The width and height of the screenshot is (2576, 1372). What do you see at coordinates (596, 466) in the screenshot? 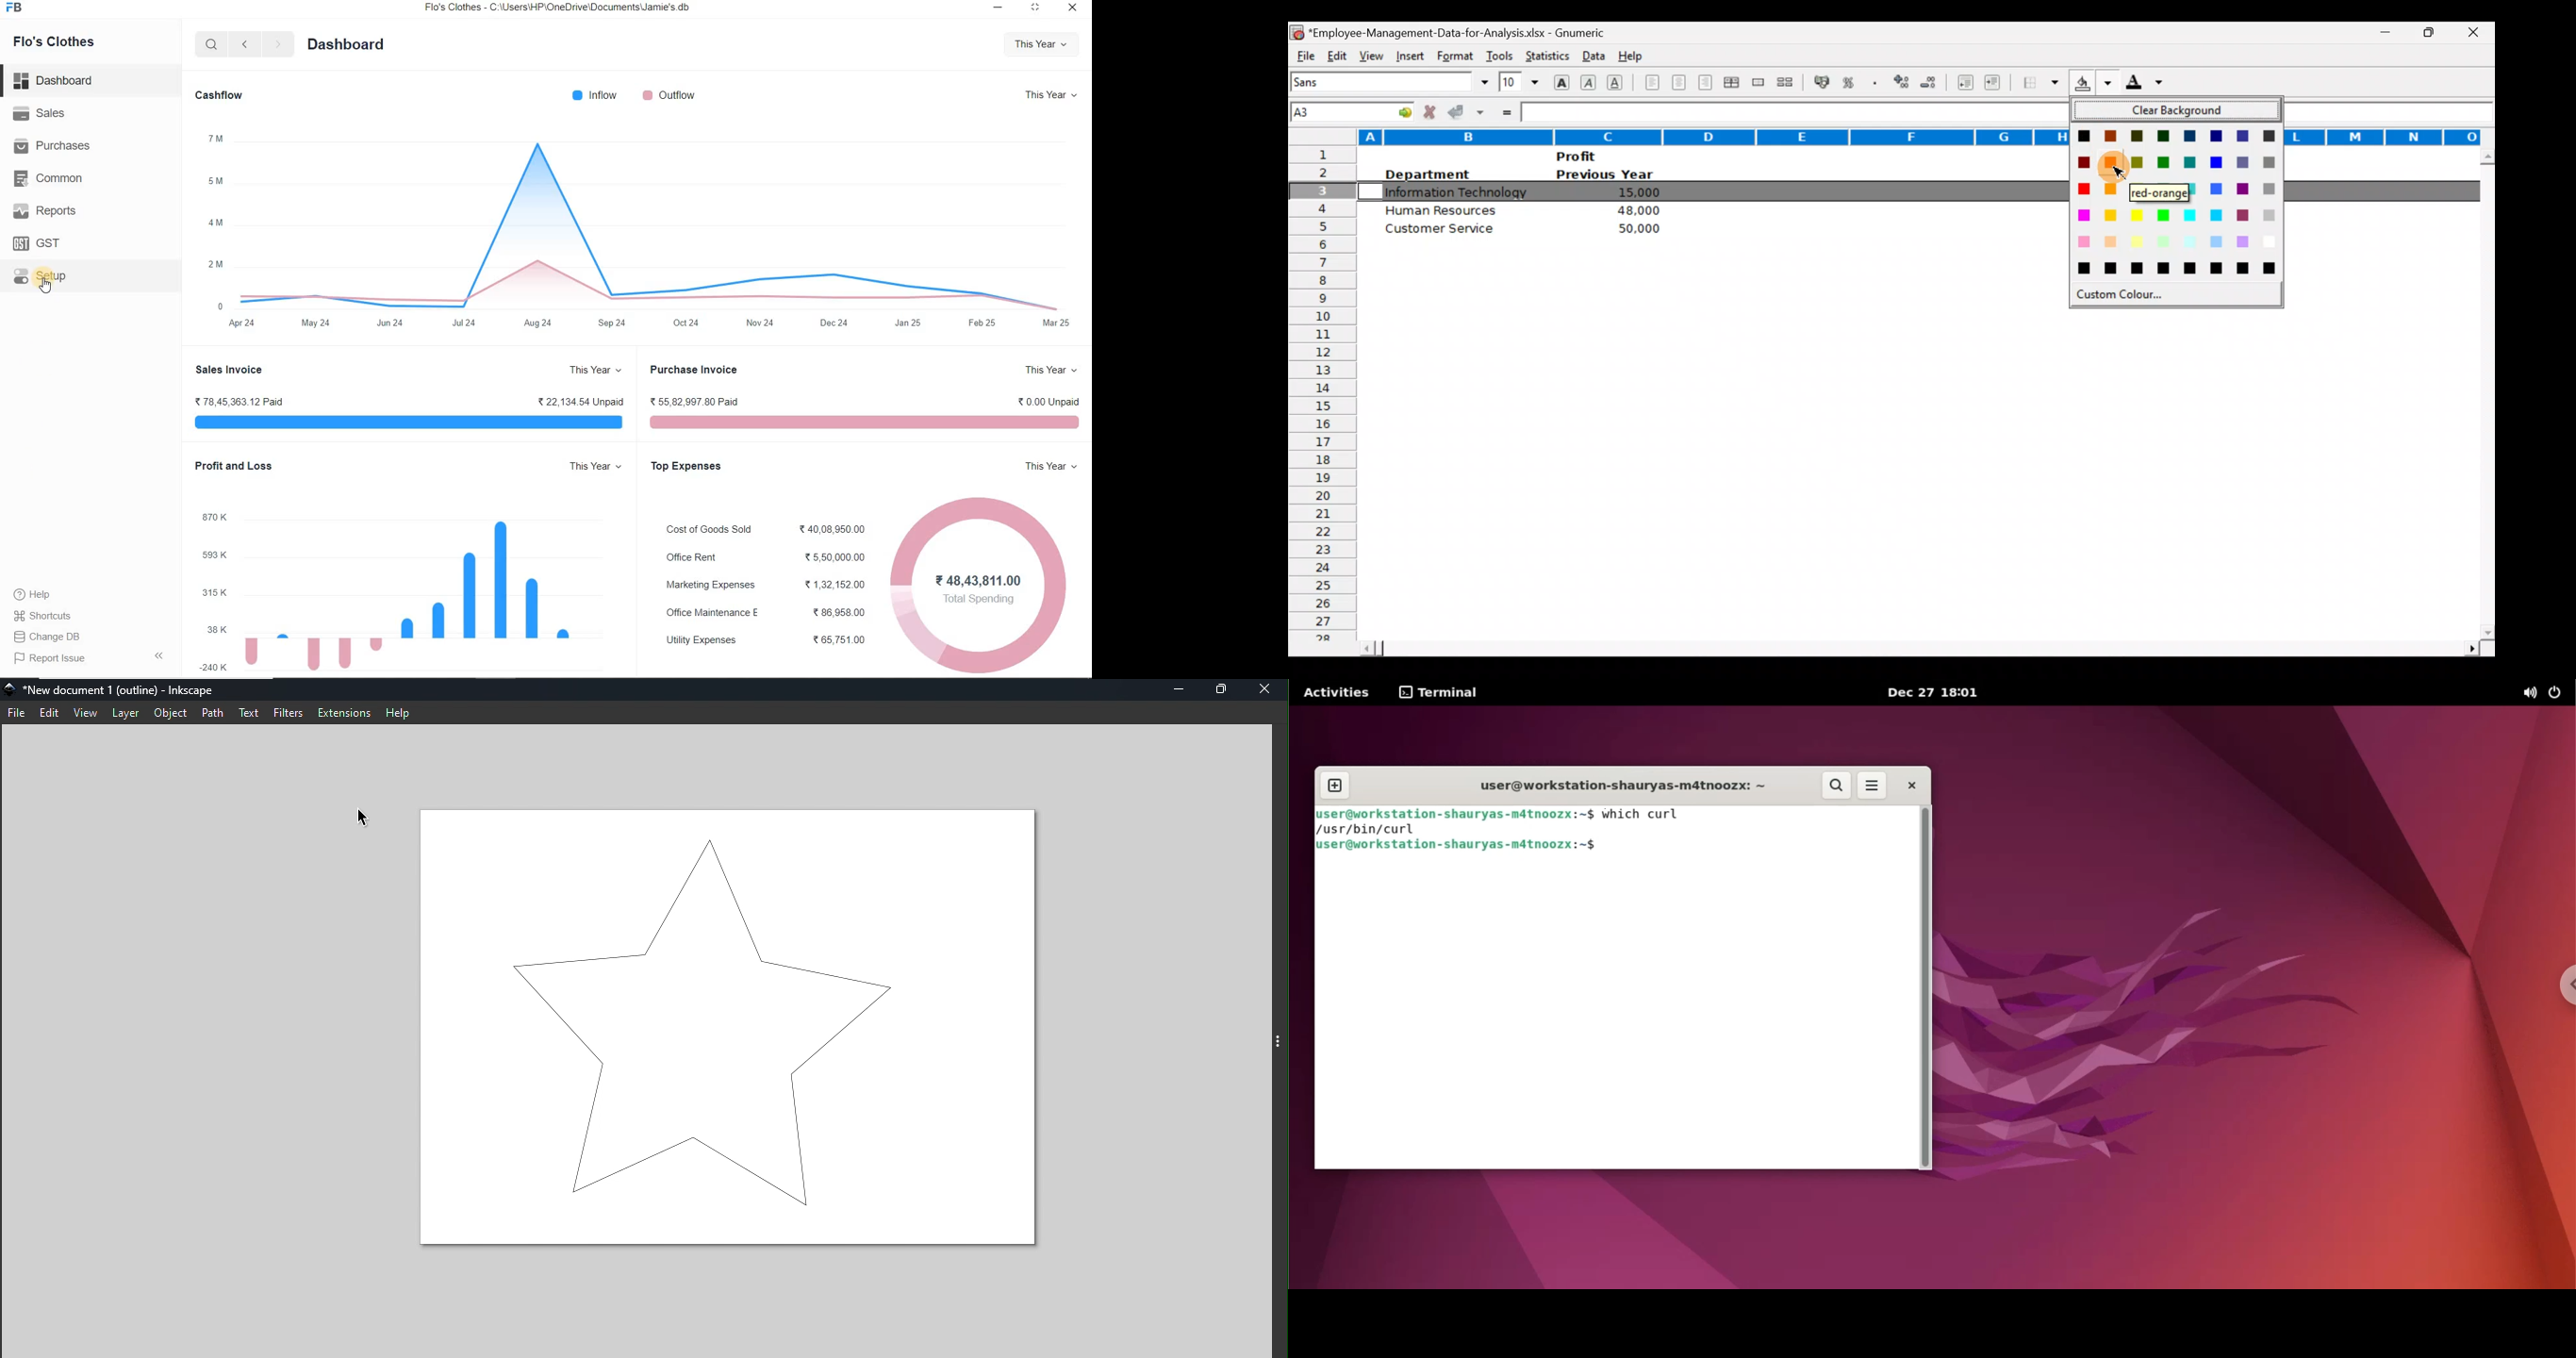
I see `This Year v` at bounding box center [596, 466].